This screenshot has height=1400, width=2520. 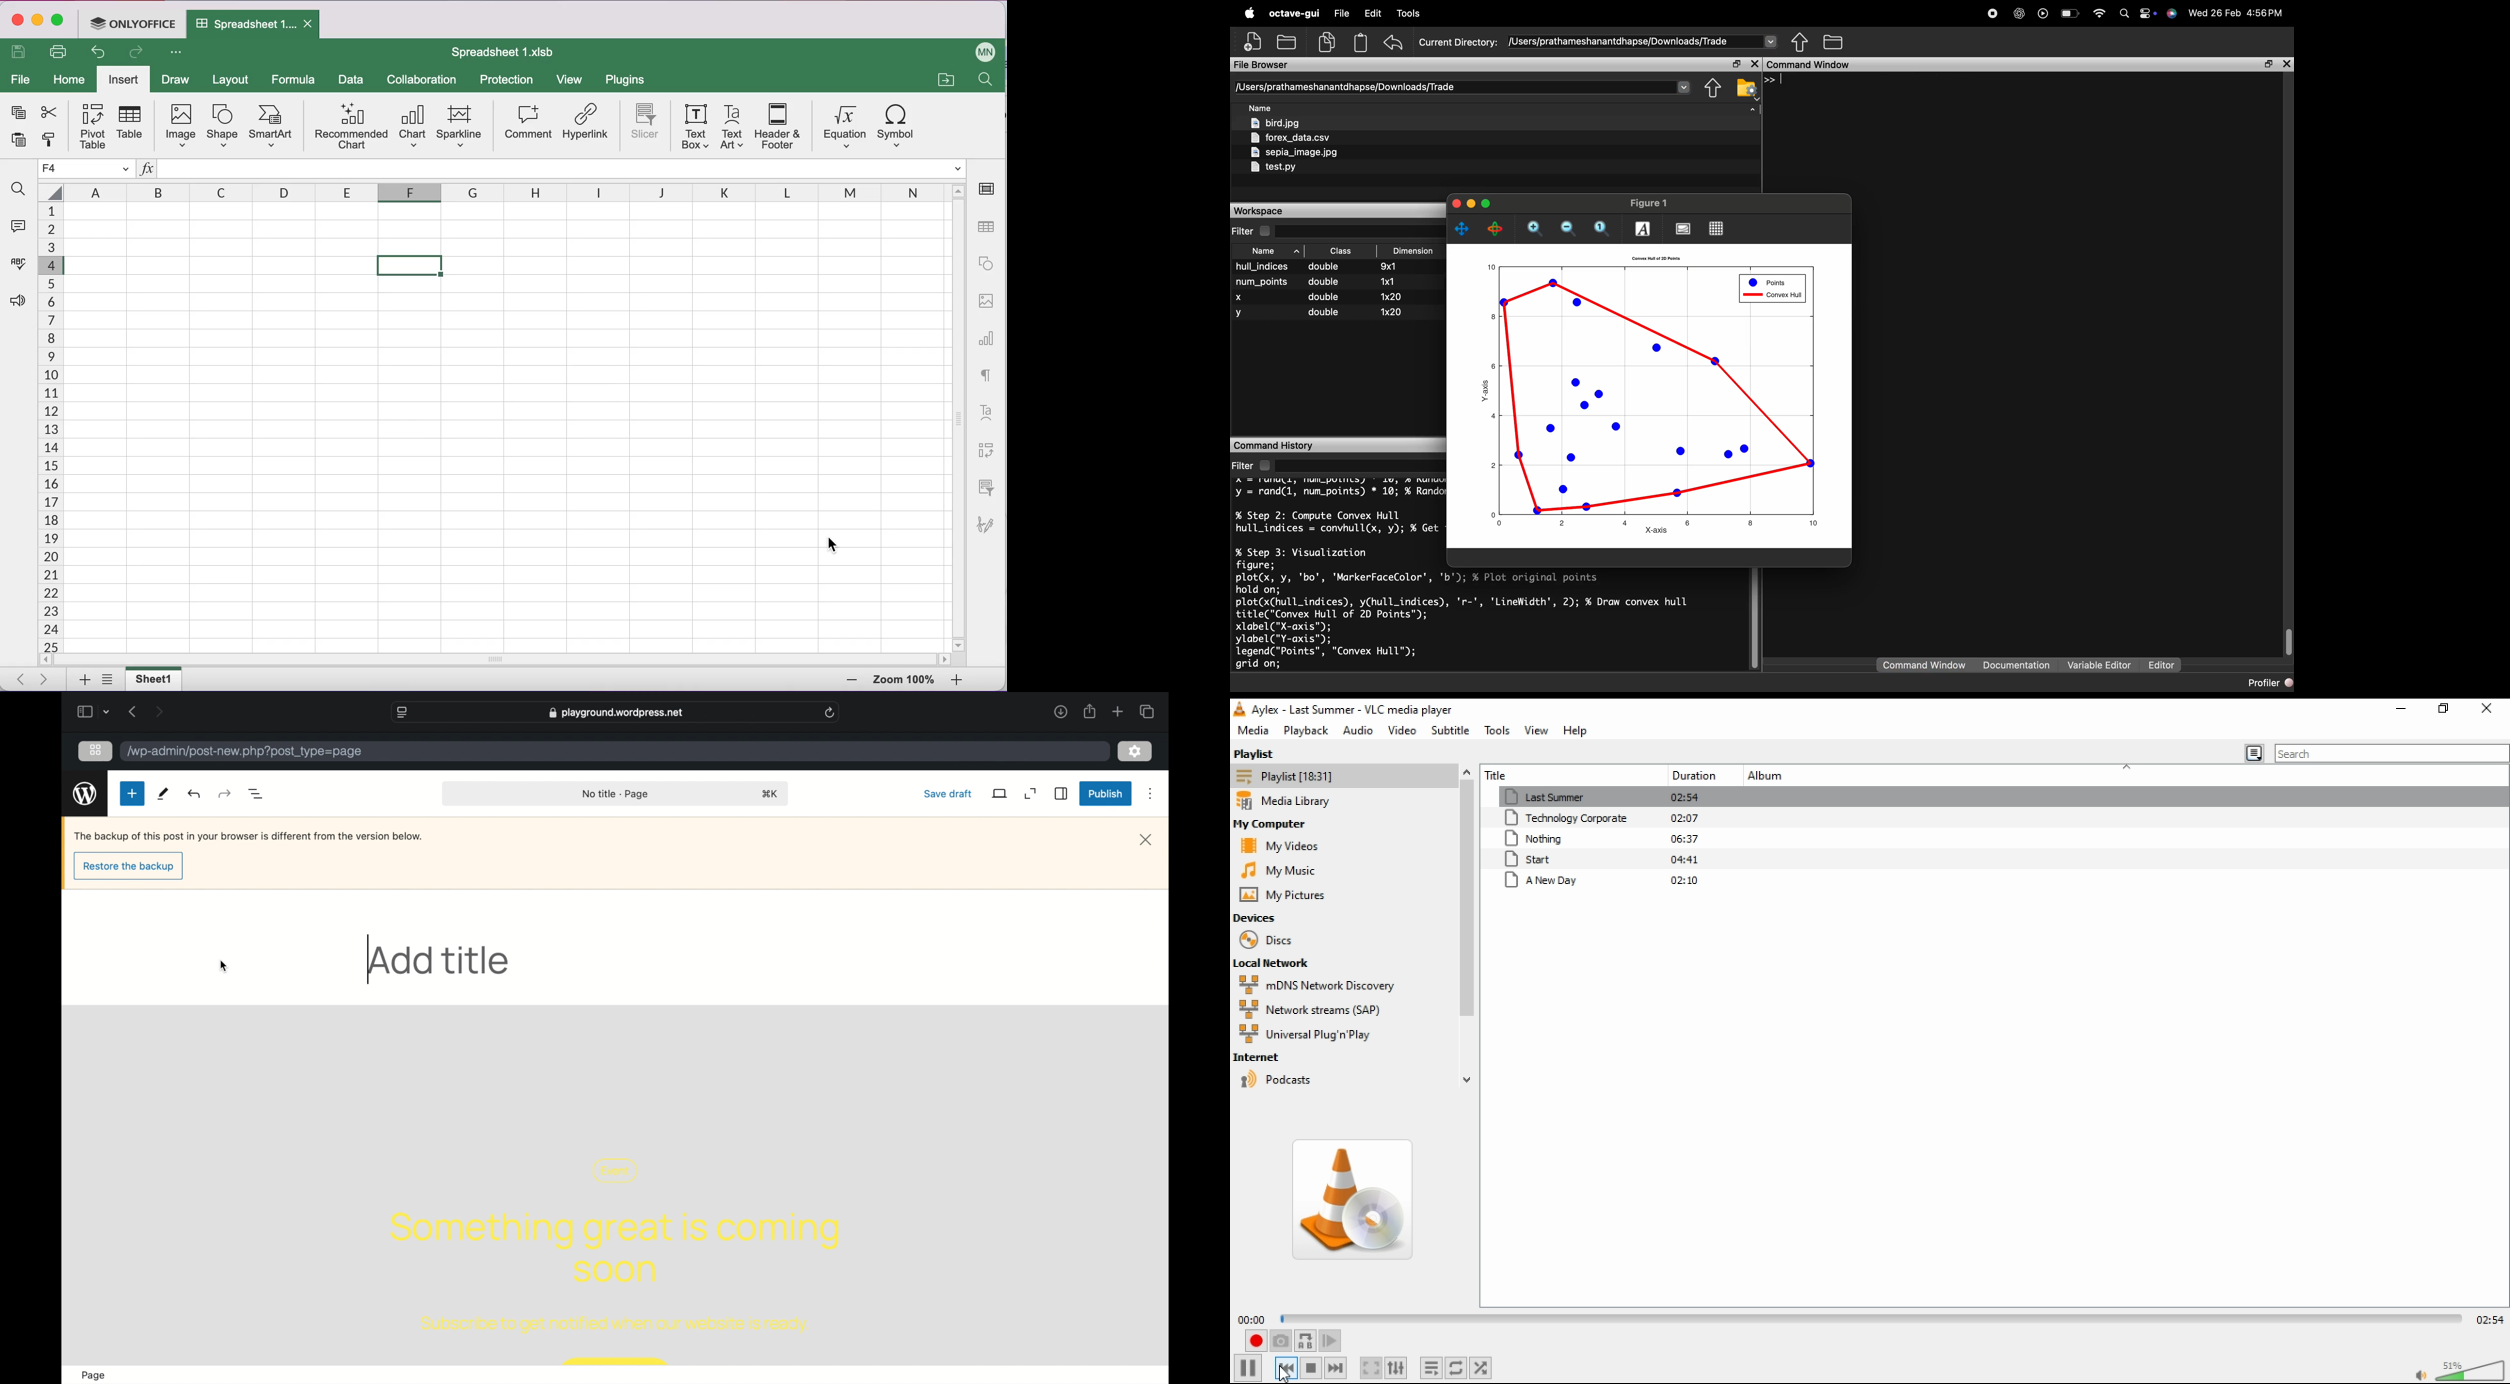 What do you see at coordinates (507, 428) in the screenshot?
I see `columns canvas` at bounding box center [507, 428].